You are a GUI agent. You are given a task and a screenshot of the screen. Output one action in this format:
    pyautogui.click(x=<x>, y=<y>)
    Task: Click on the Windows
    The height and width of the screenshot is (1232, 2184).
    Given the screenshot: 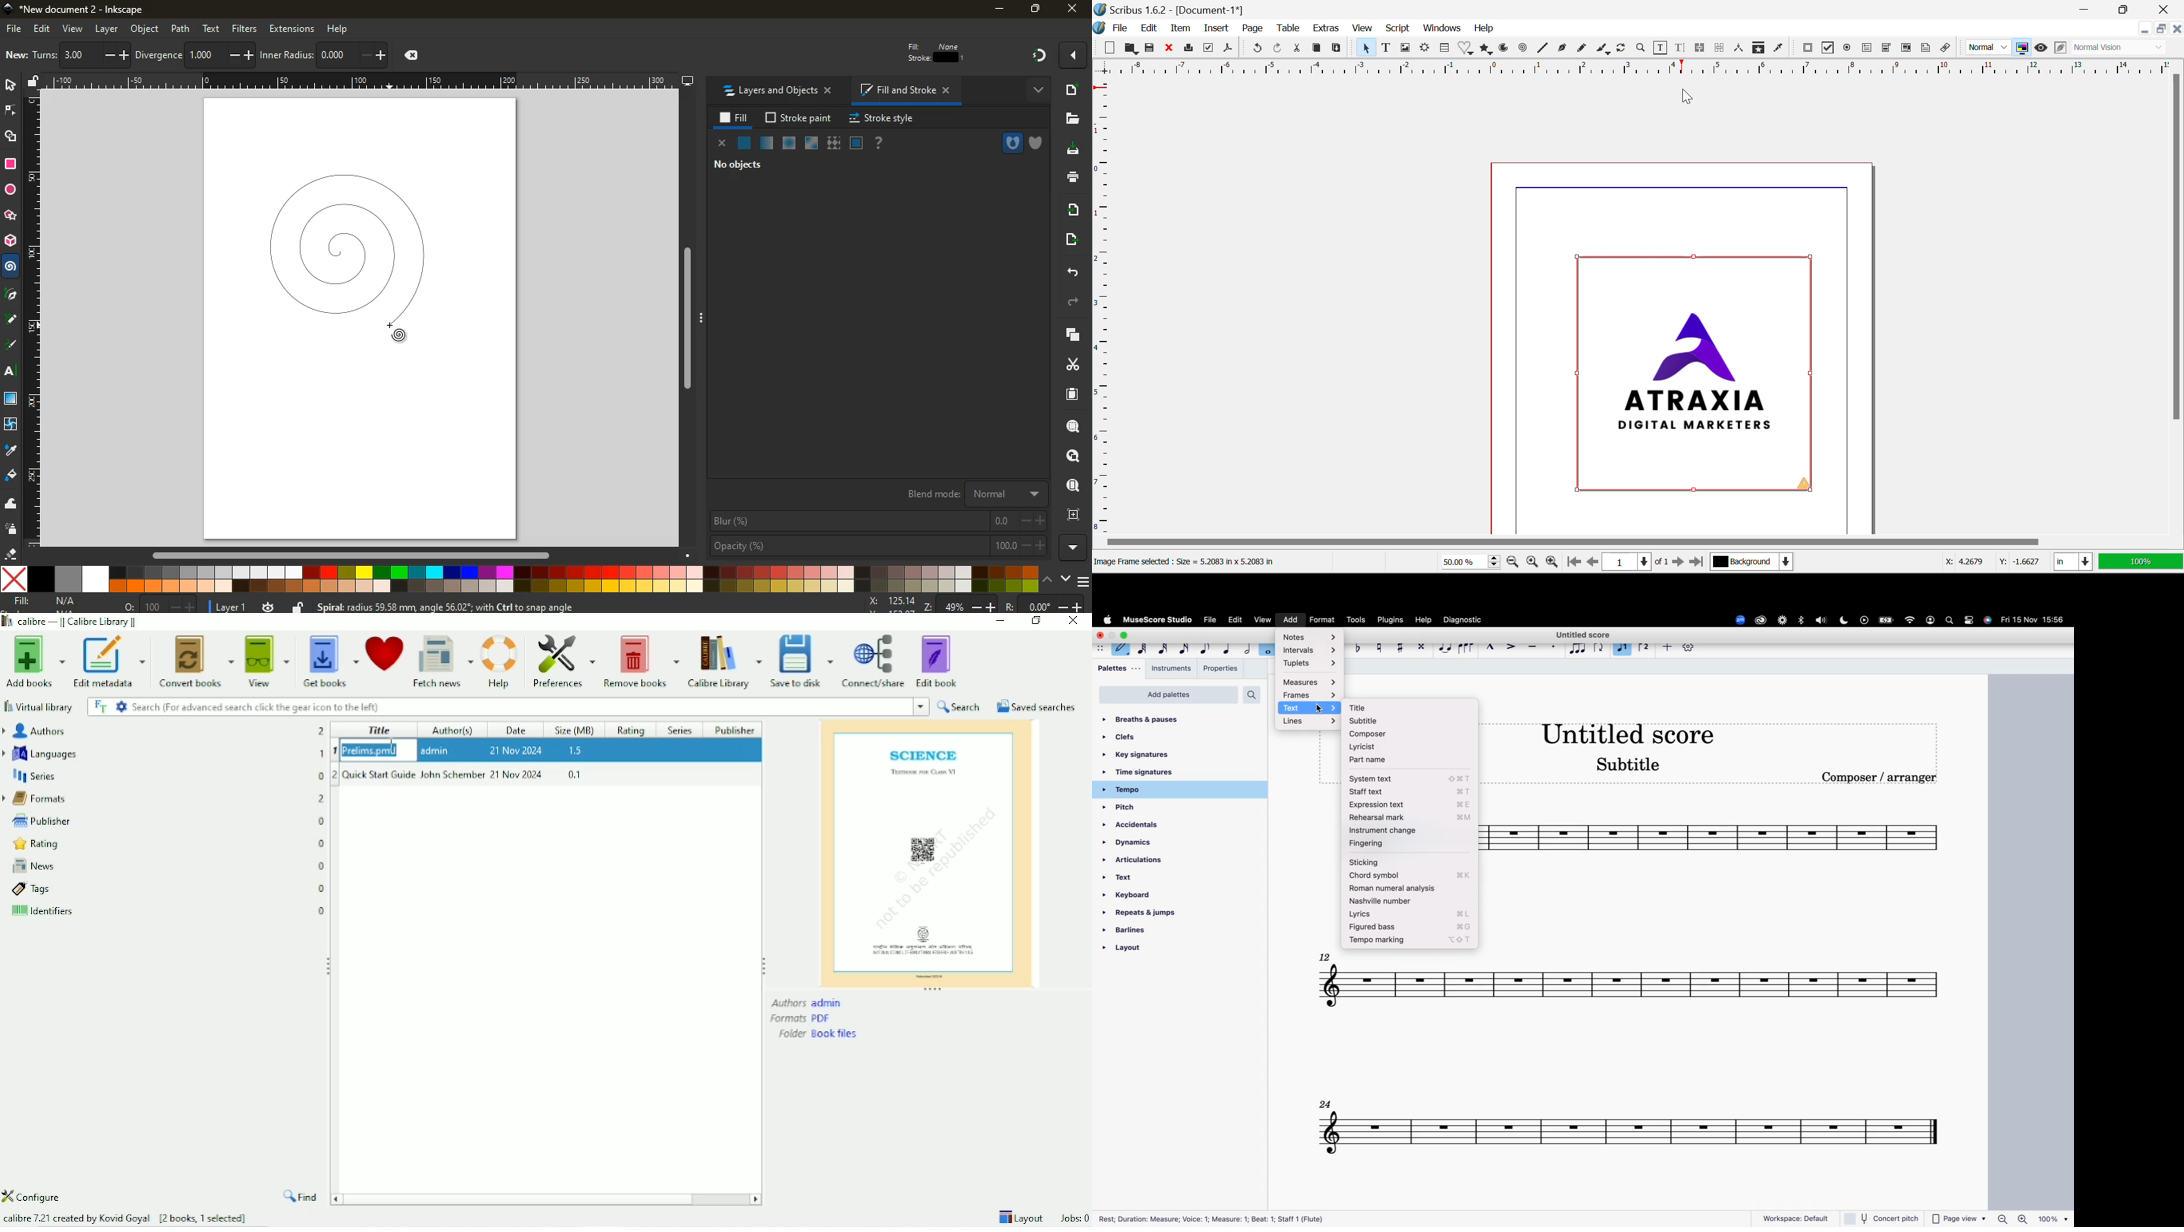 What is the action you would take?
    pyautogui.click(x=1443, y=27)
    